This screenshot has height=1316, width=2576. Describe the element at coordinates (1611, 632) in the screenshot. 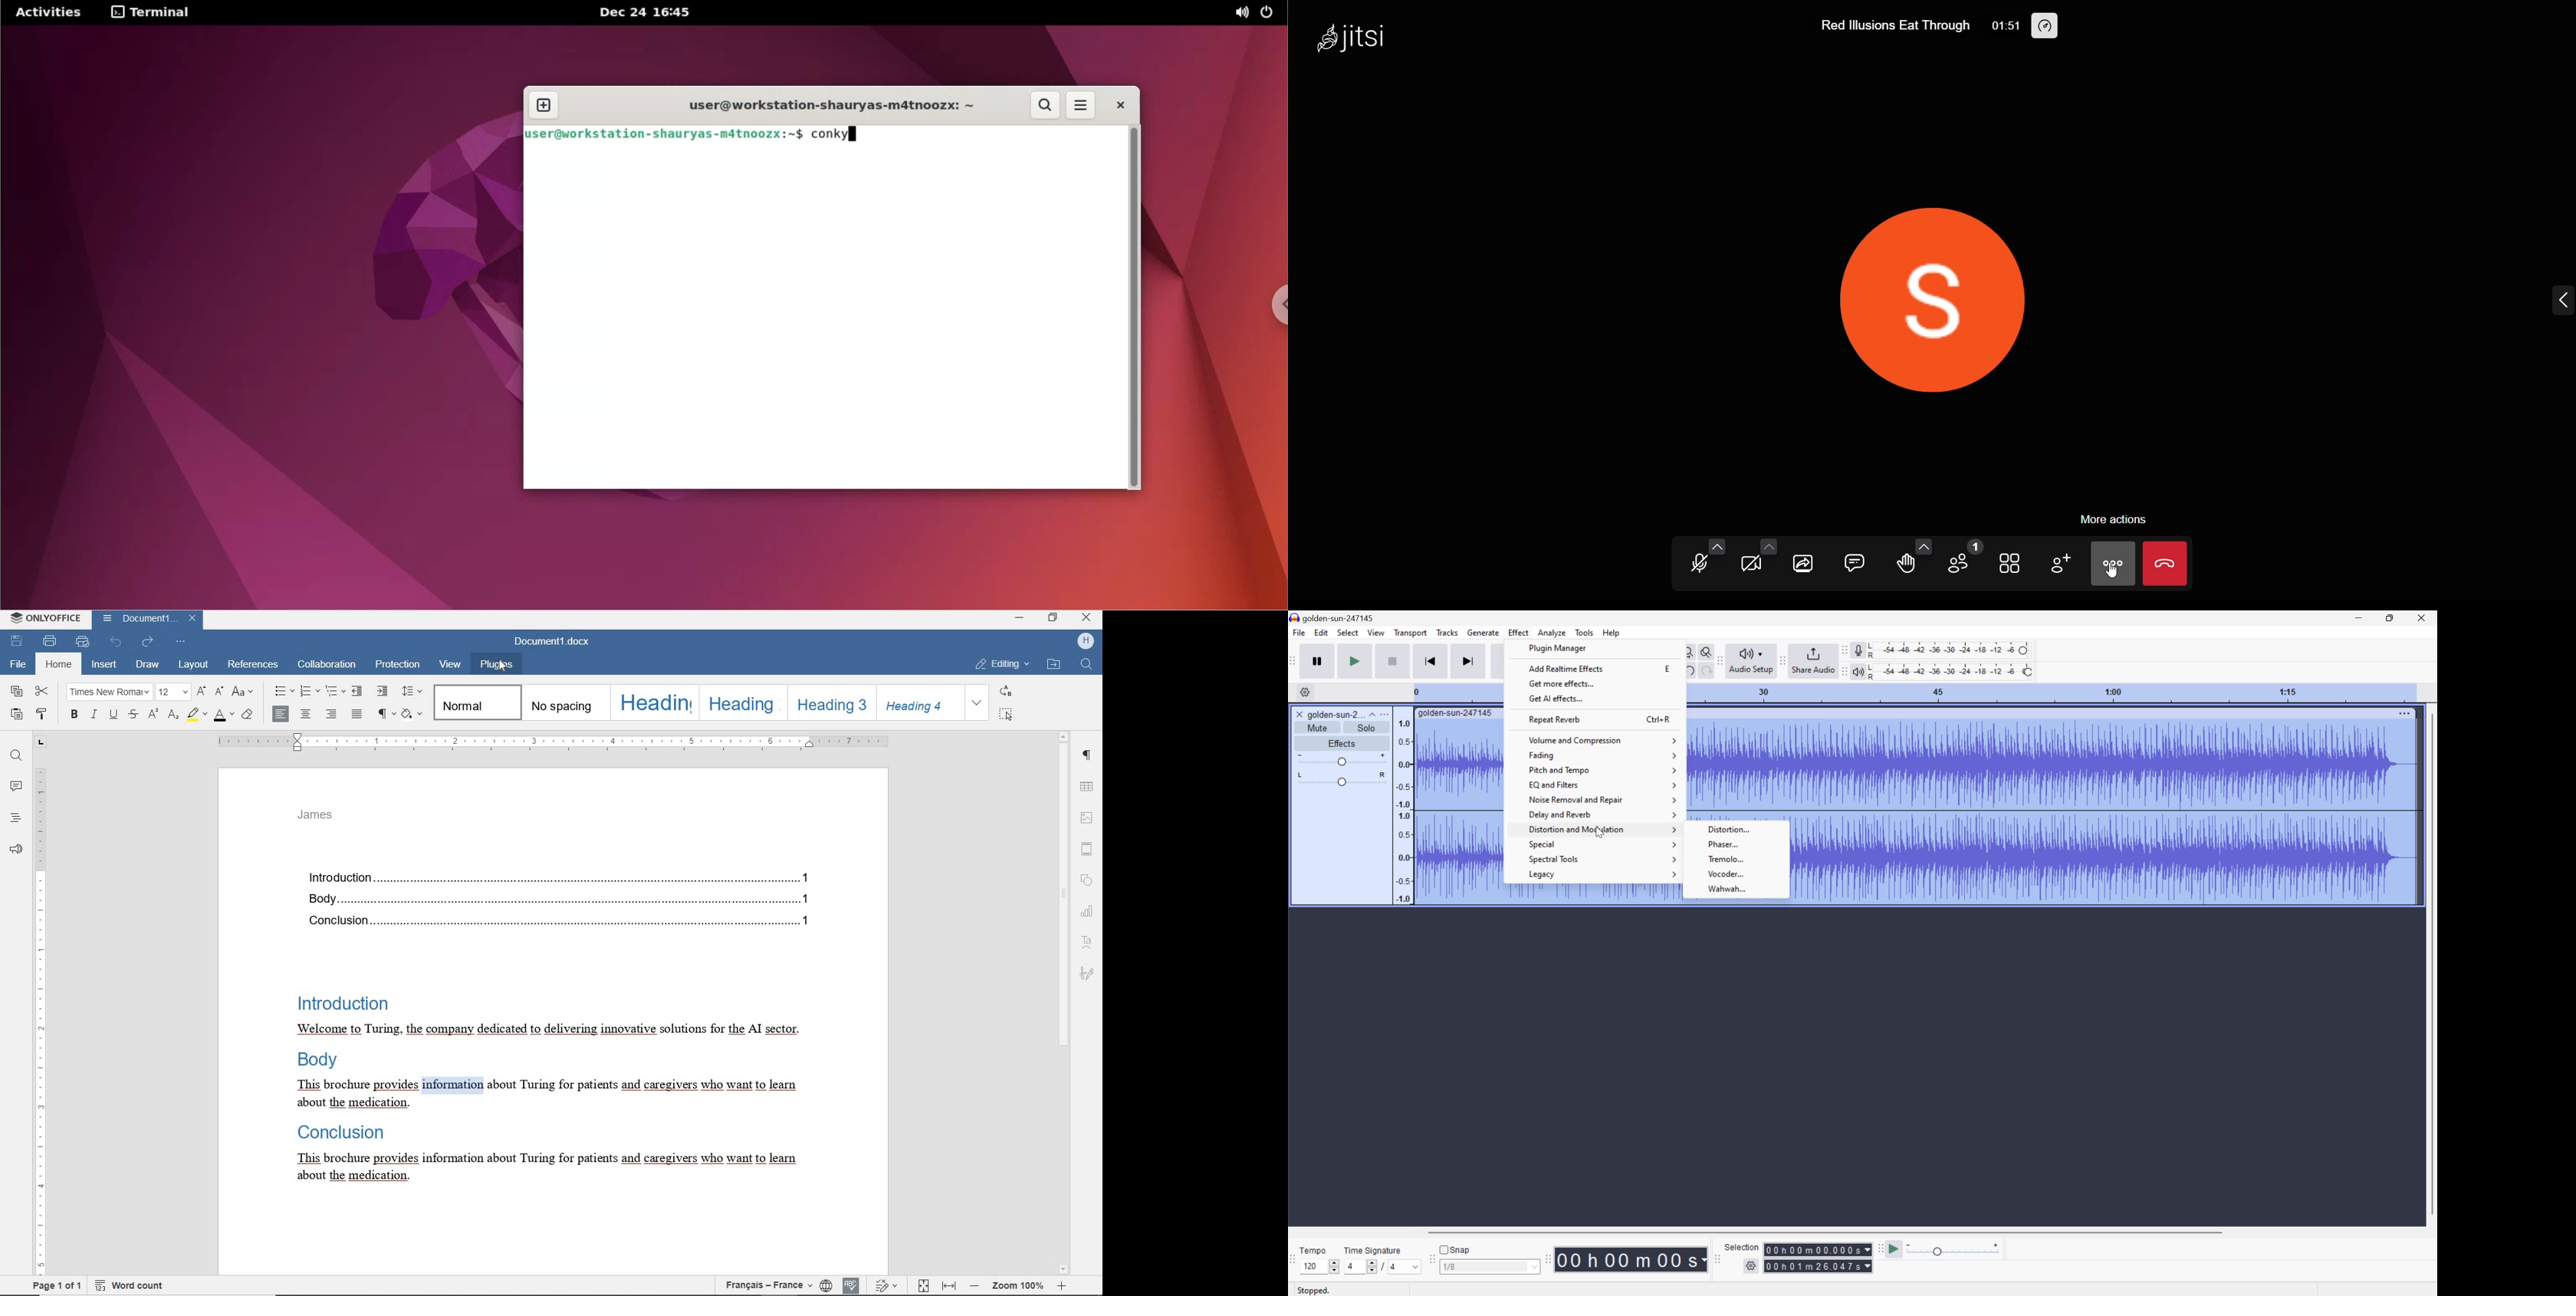

I see `Help` at that location.